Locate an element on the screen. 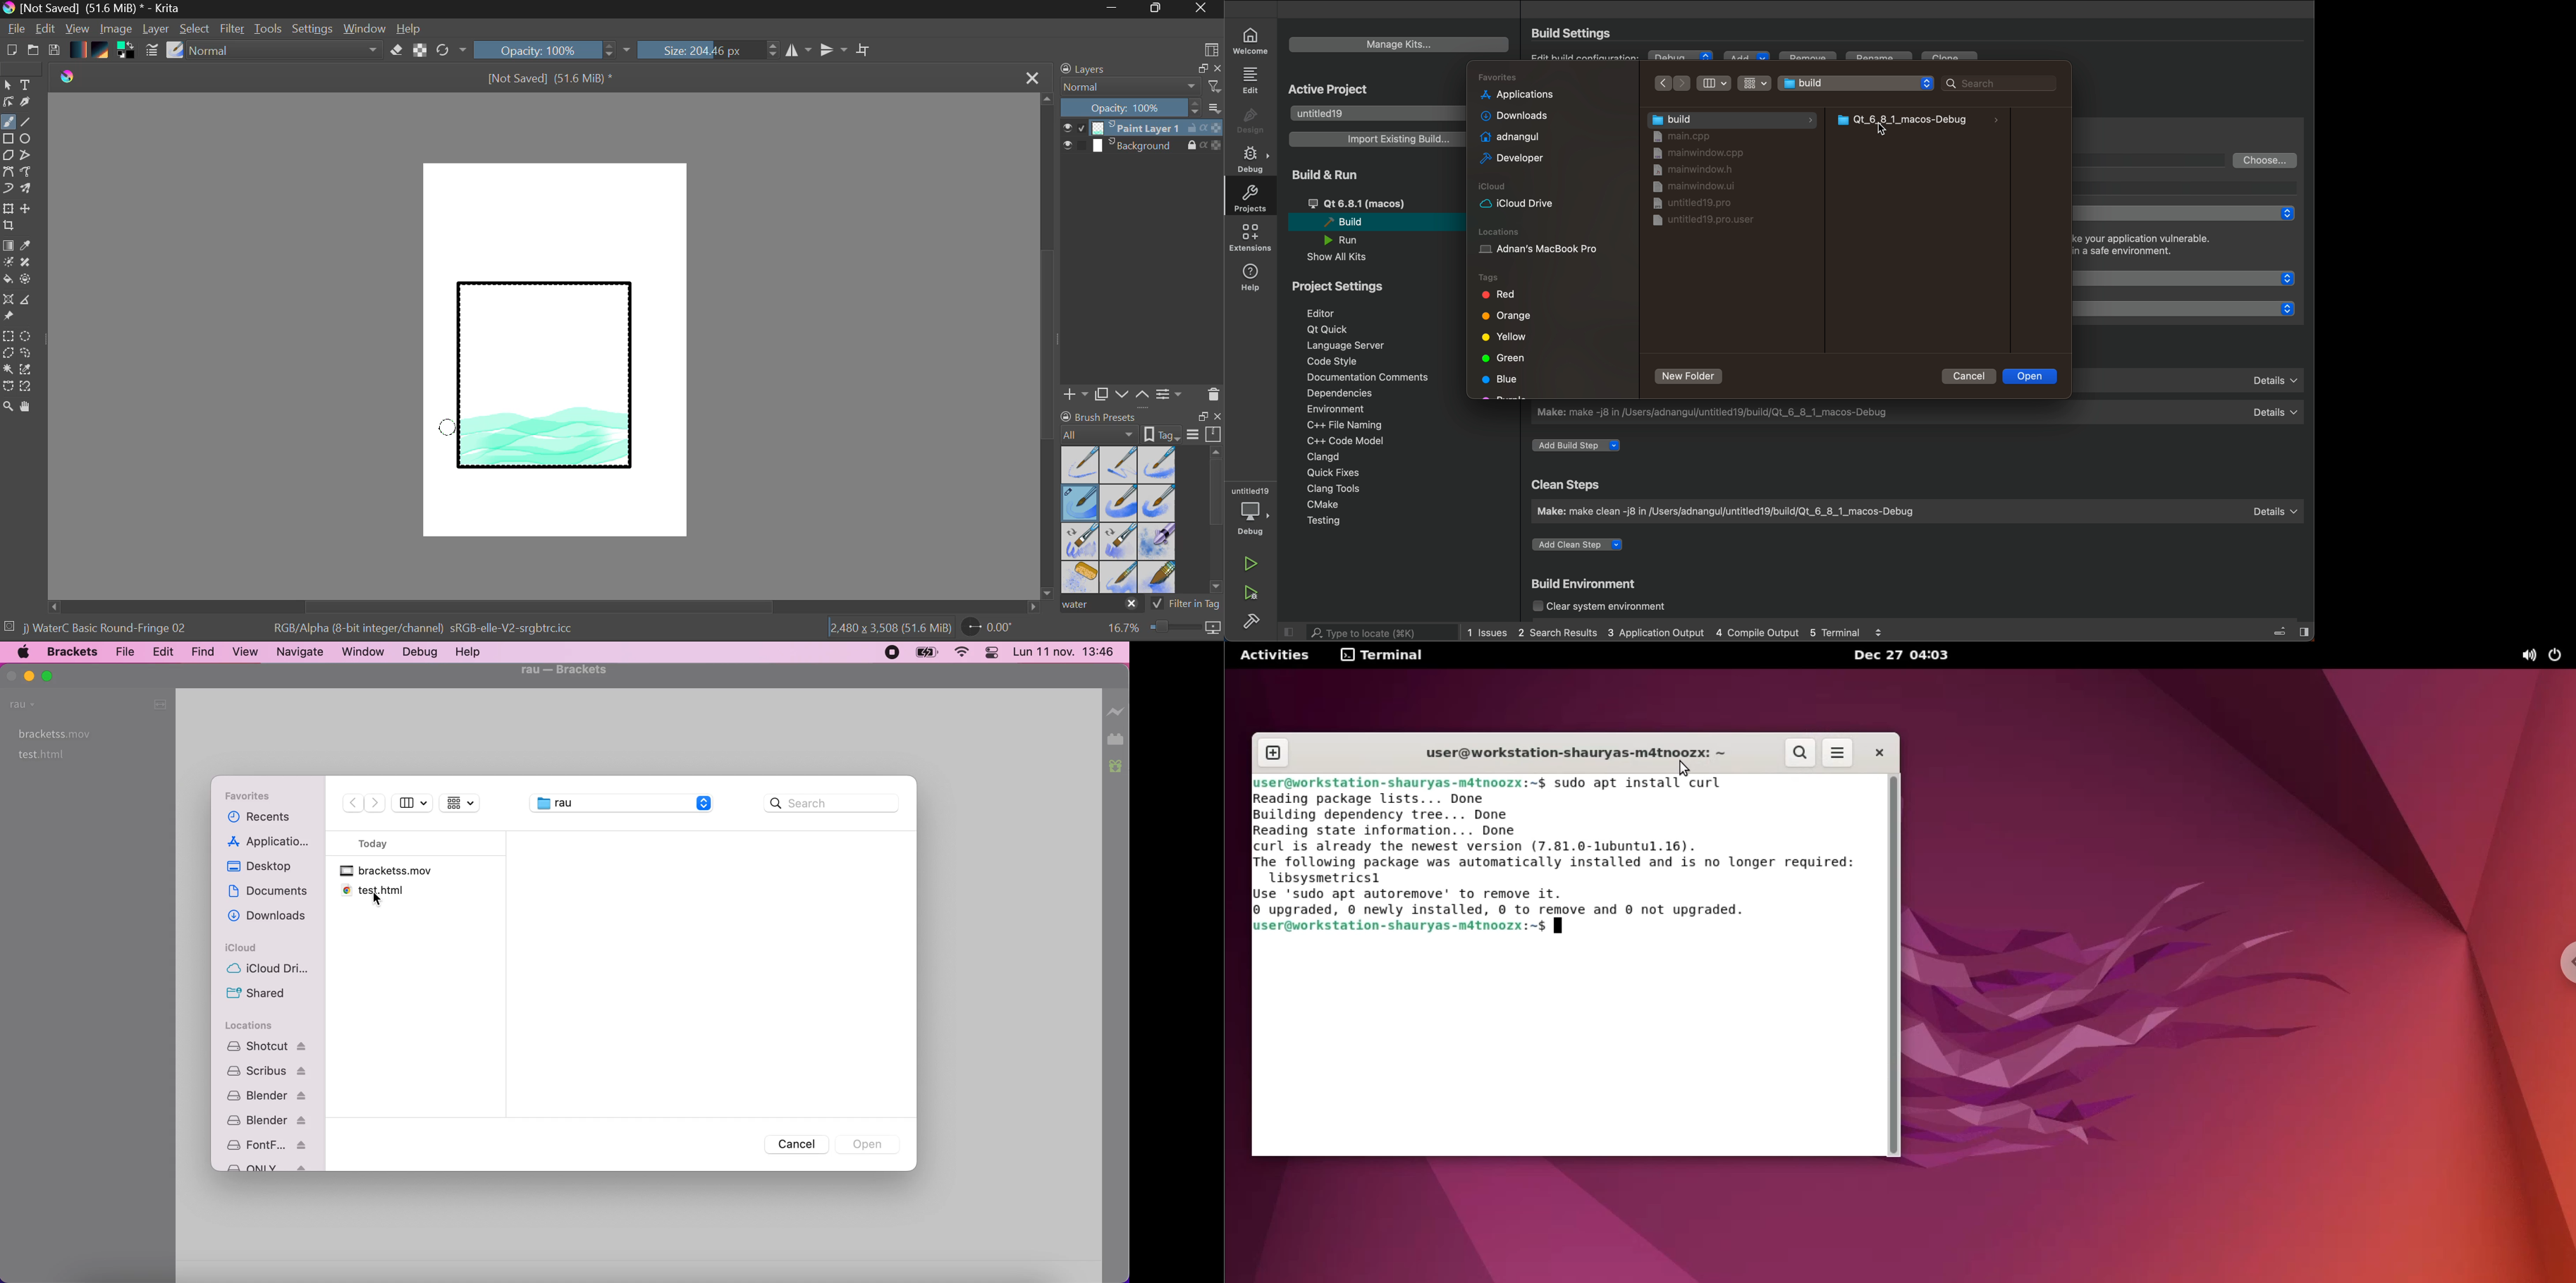  Water C - Special Splats is located at coordinates (1082, 577).